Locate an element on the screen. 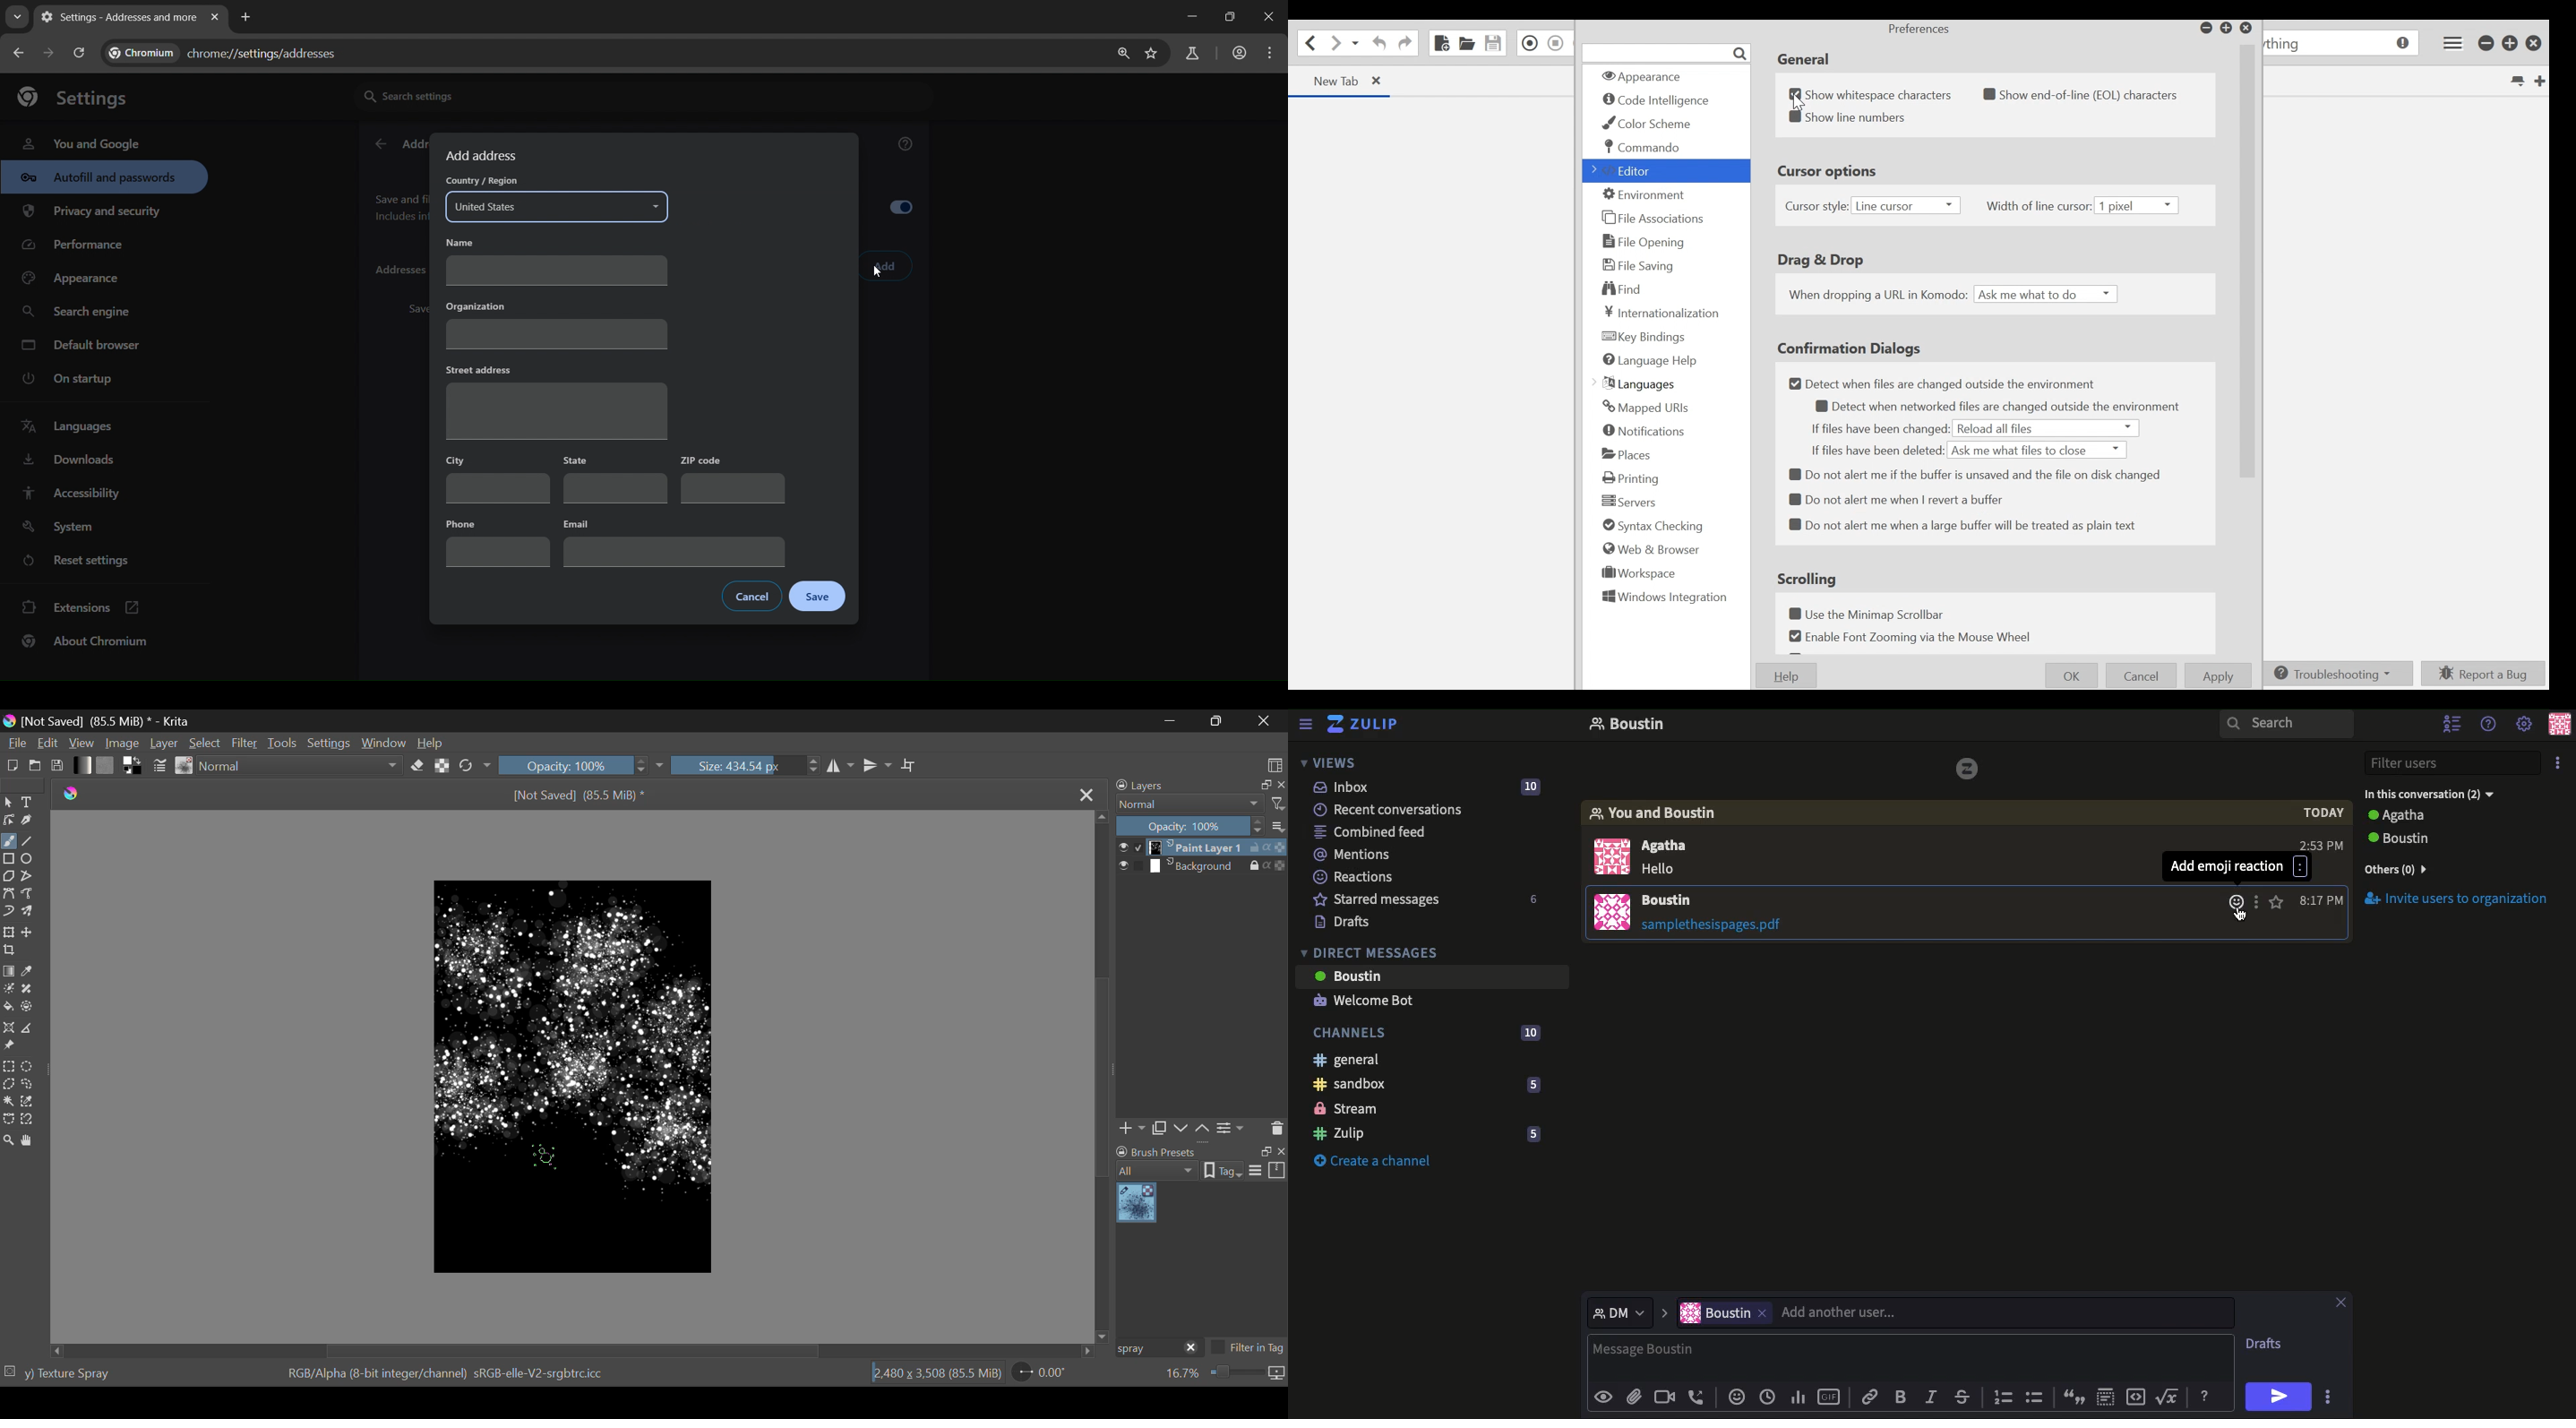 This screenshot has width=2576, height=1428. Select is located at coordinates (205, 742).